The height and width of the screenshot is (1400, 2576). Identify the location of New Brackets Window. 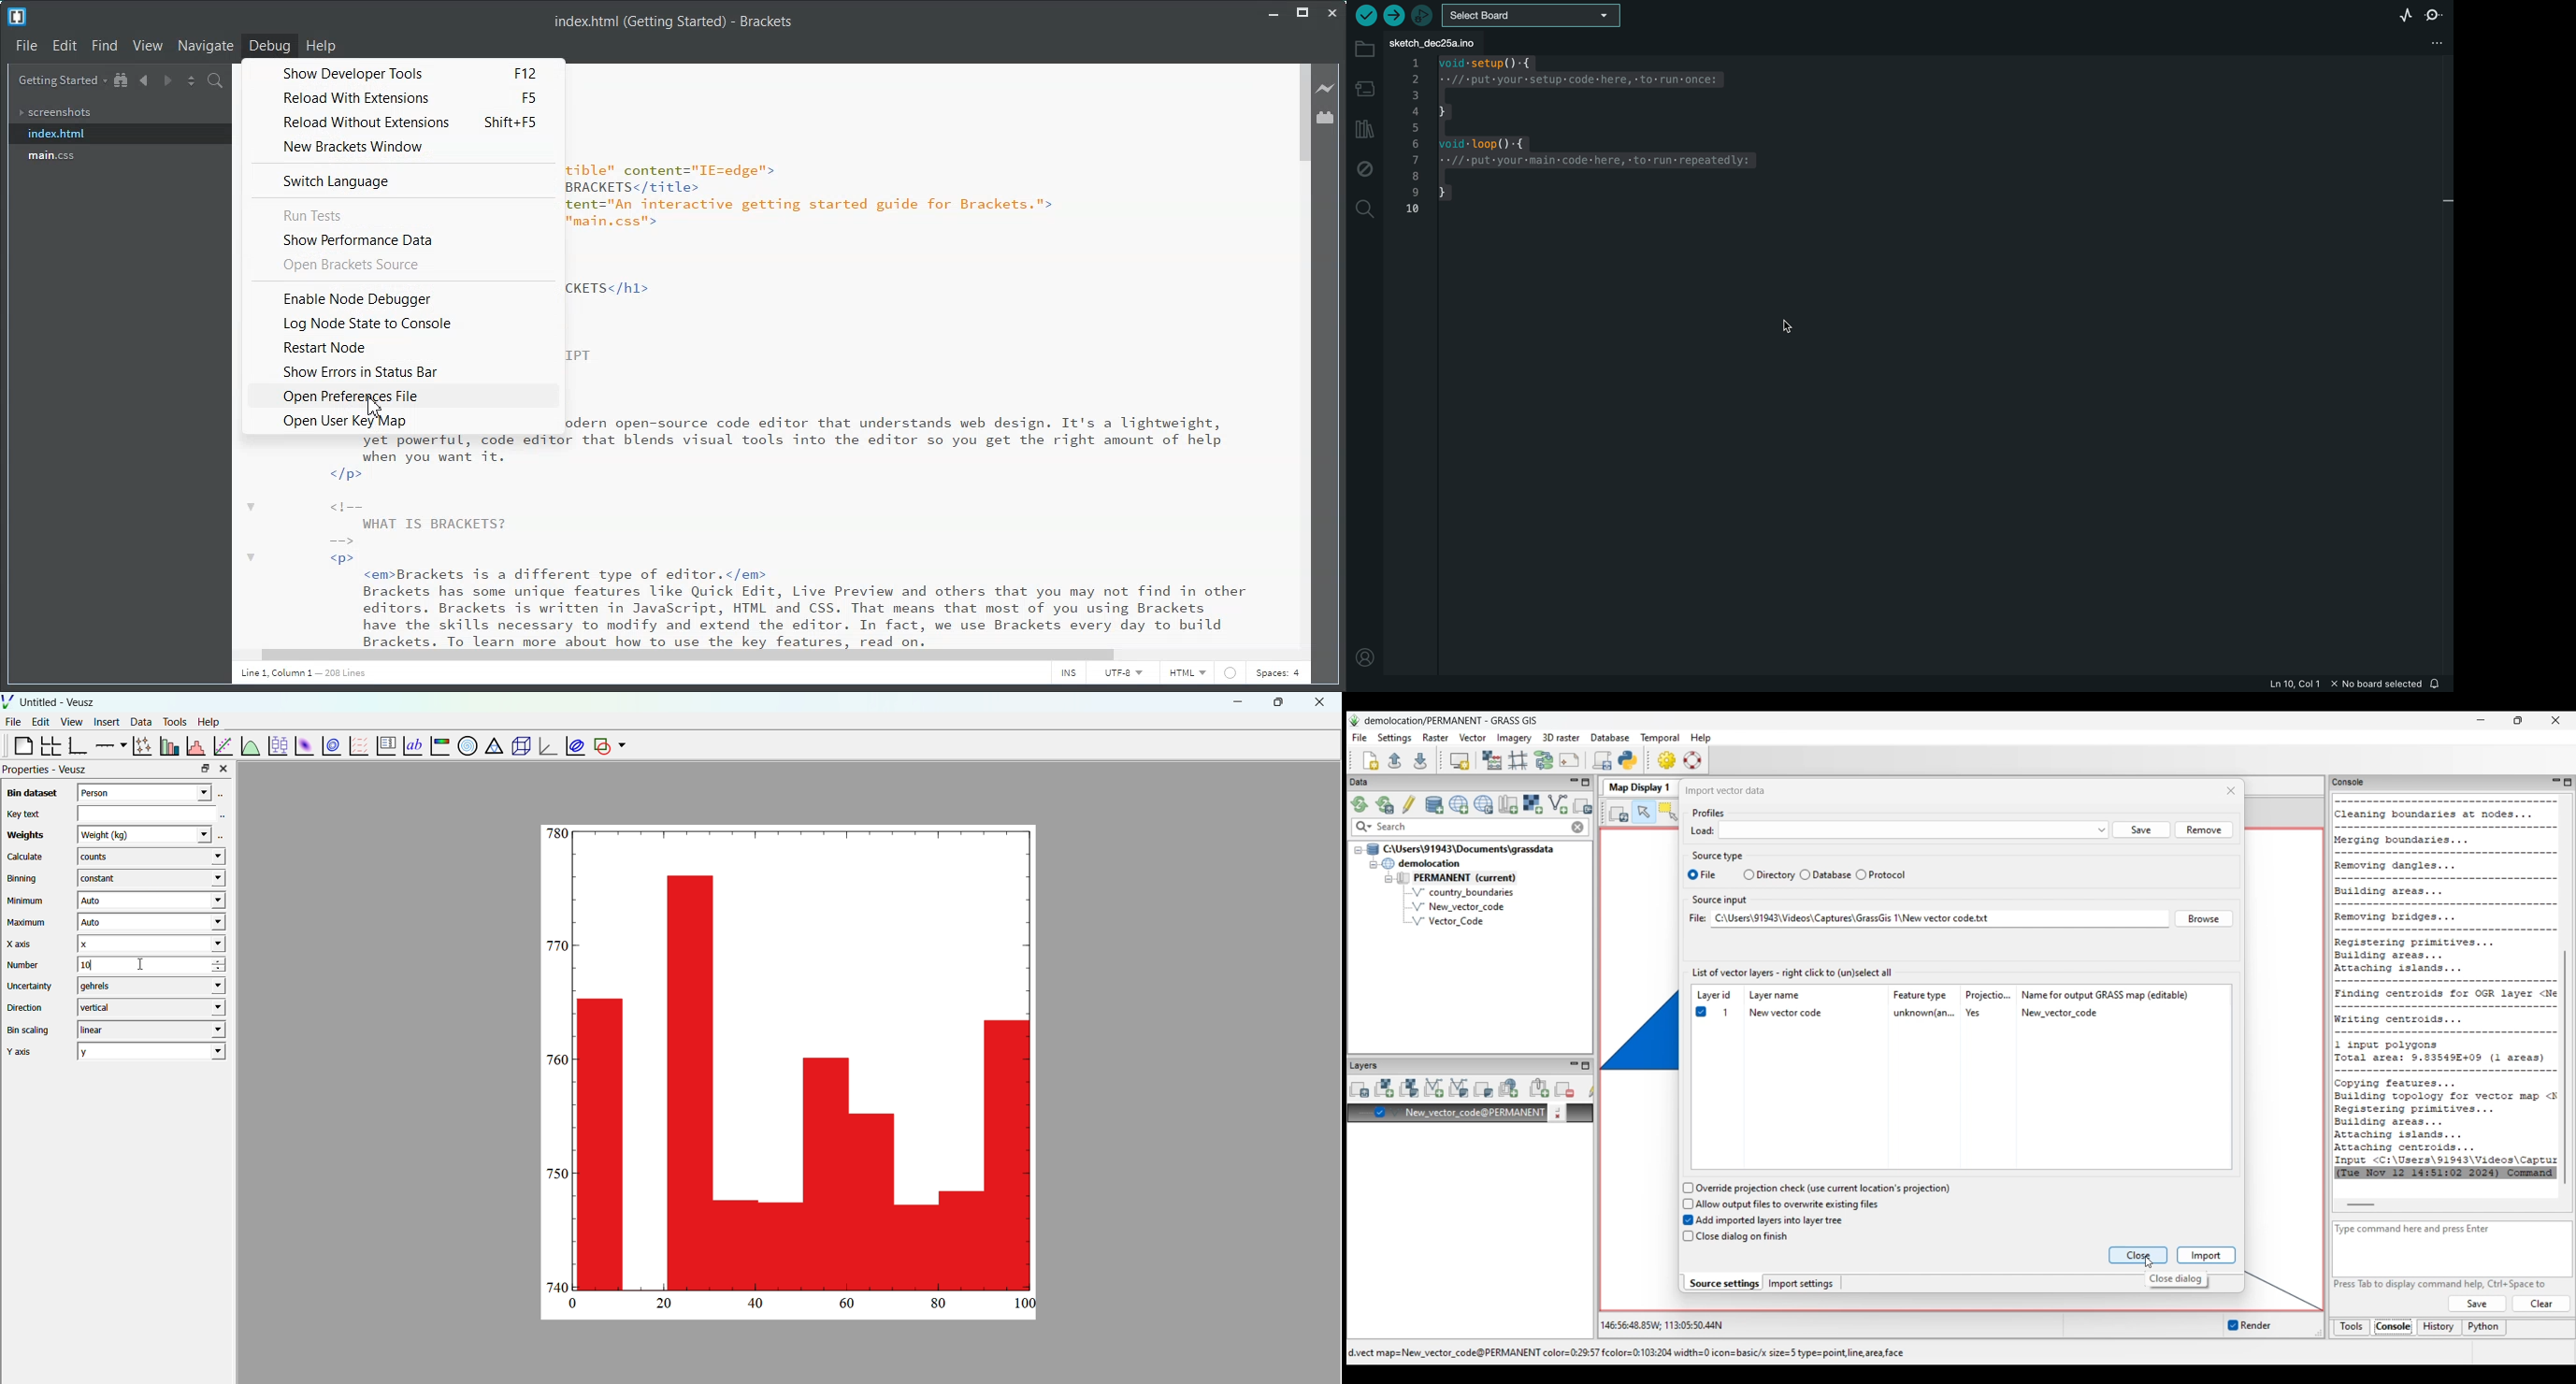
(399, 146).